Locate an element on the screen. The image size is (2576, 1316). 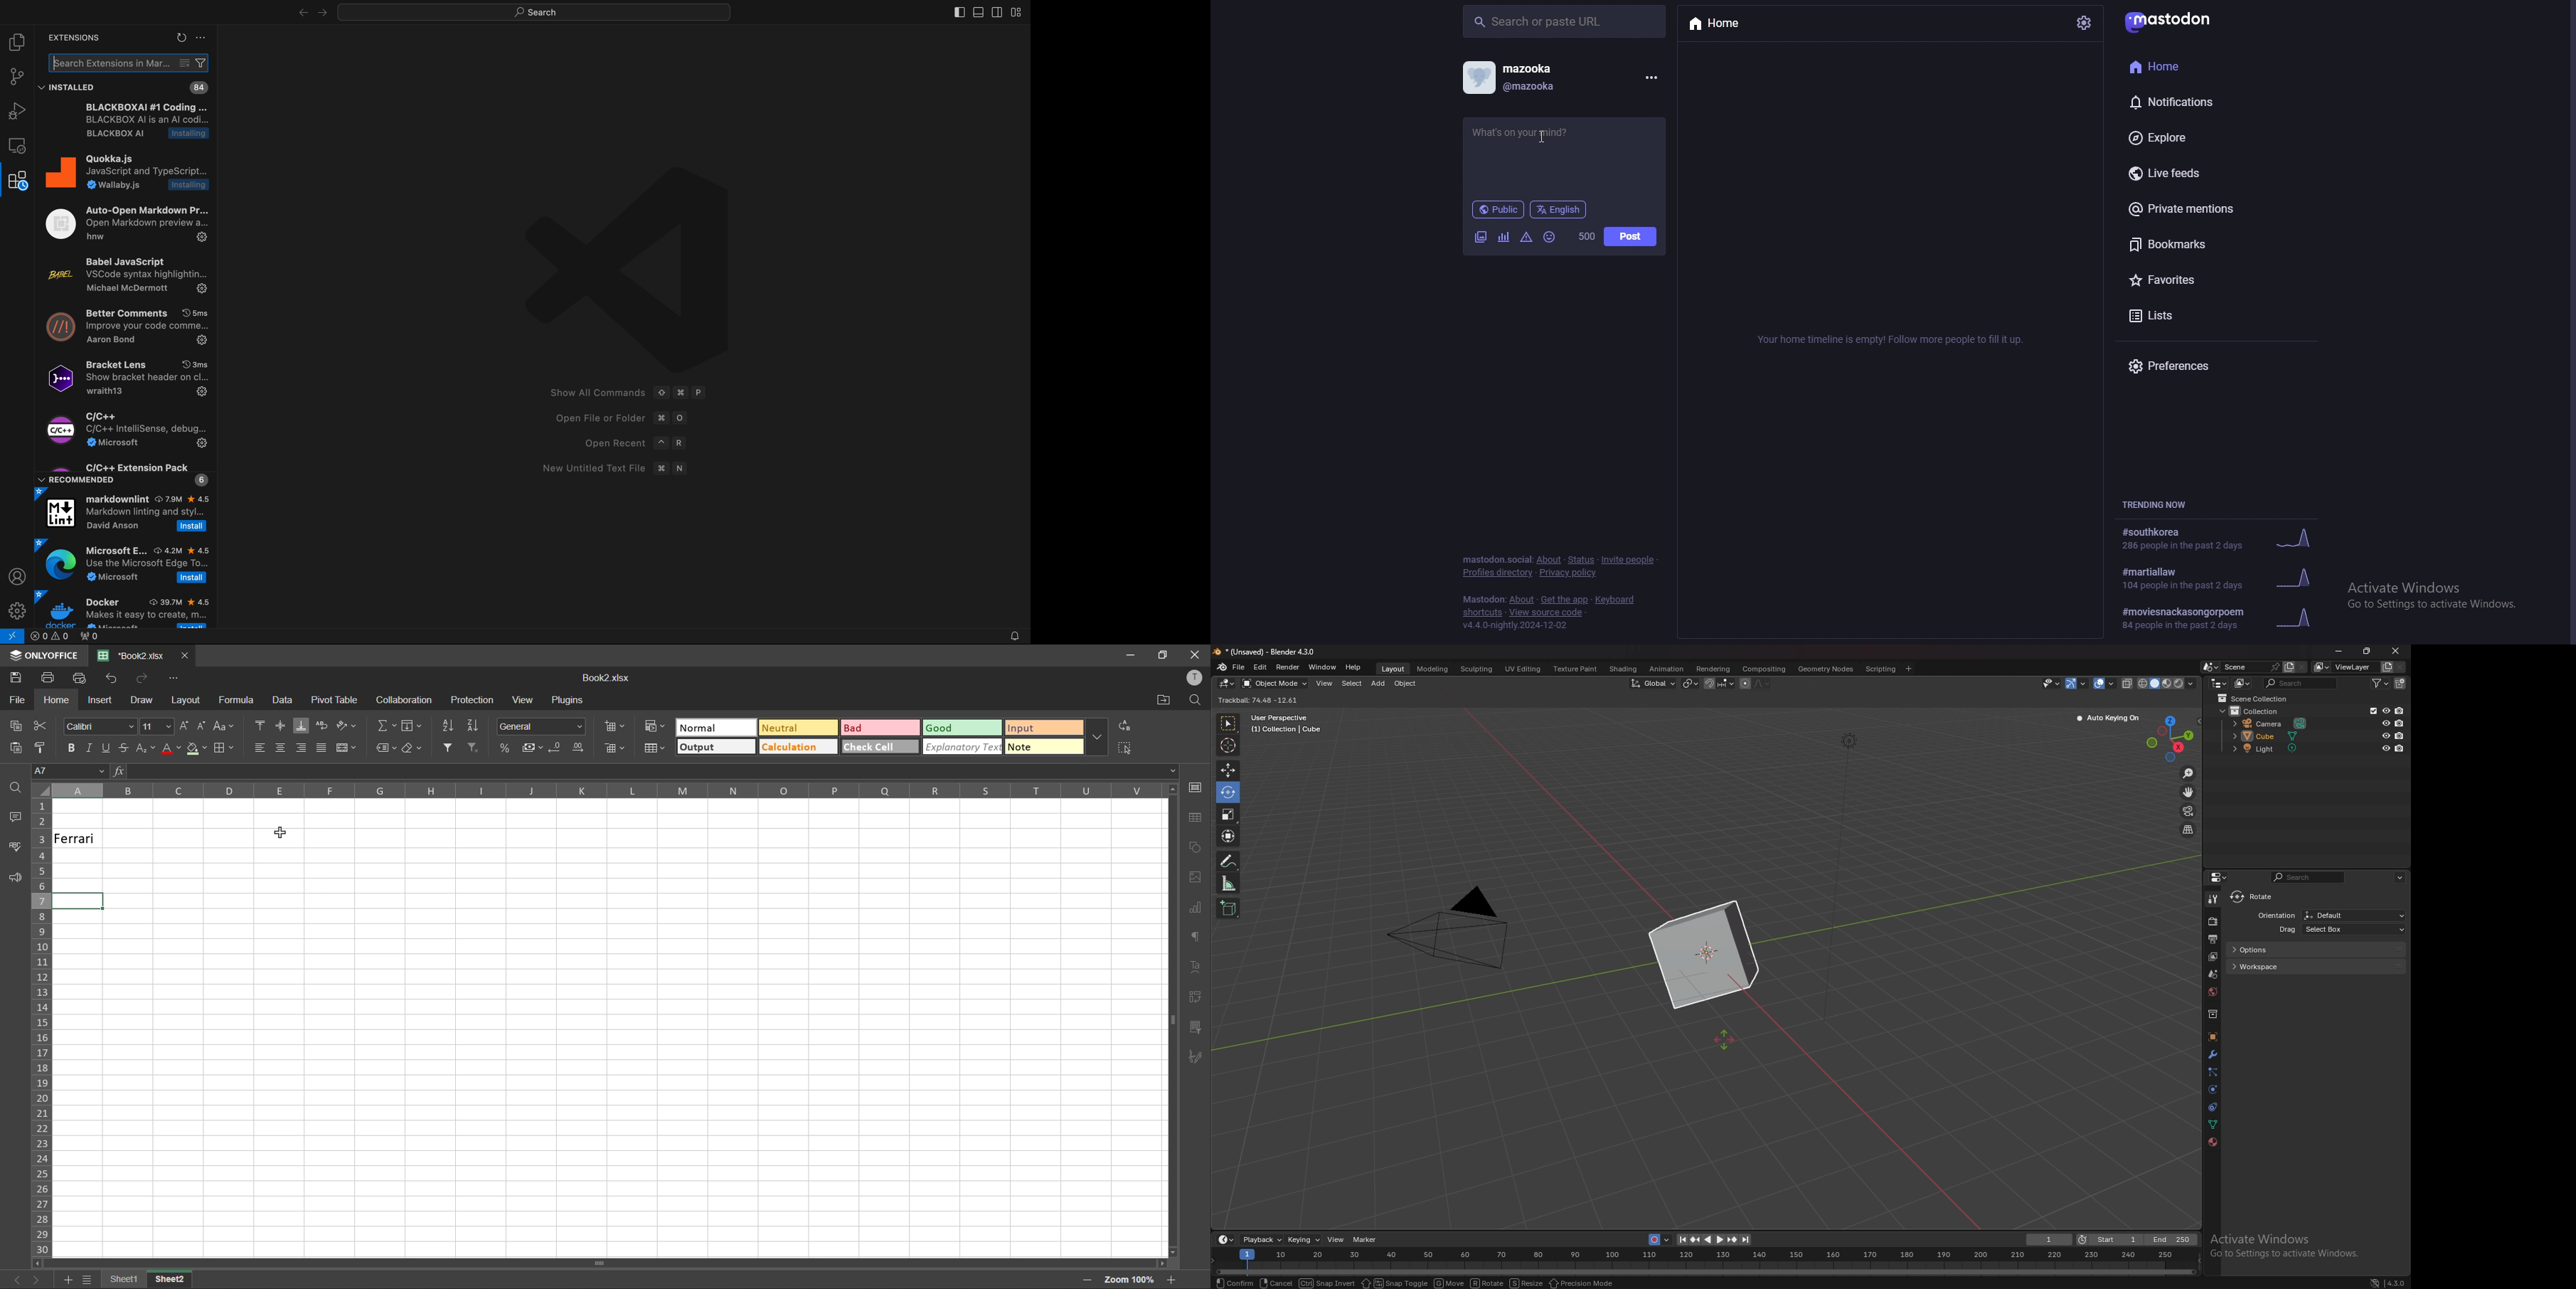
reload is located at coordinates (181, 37).